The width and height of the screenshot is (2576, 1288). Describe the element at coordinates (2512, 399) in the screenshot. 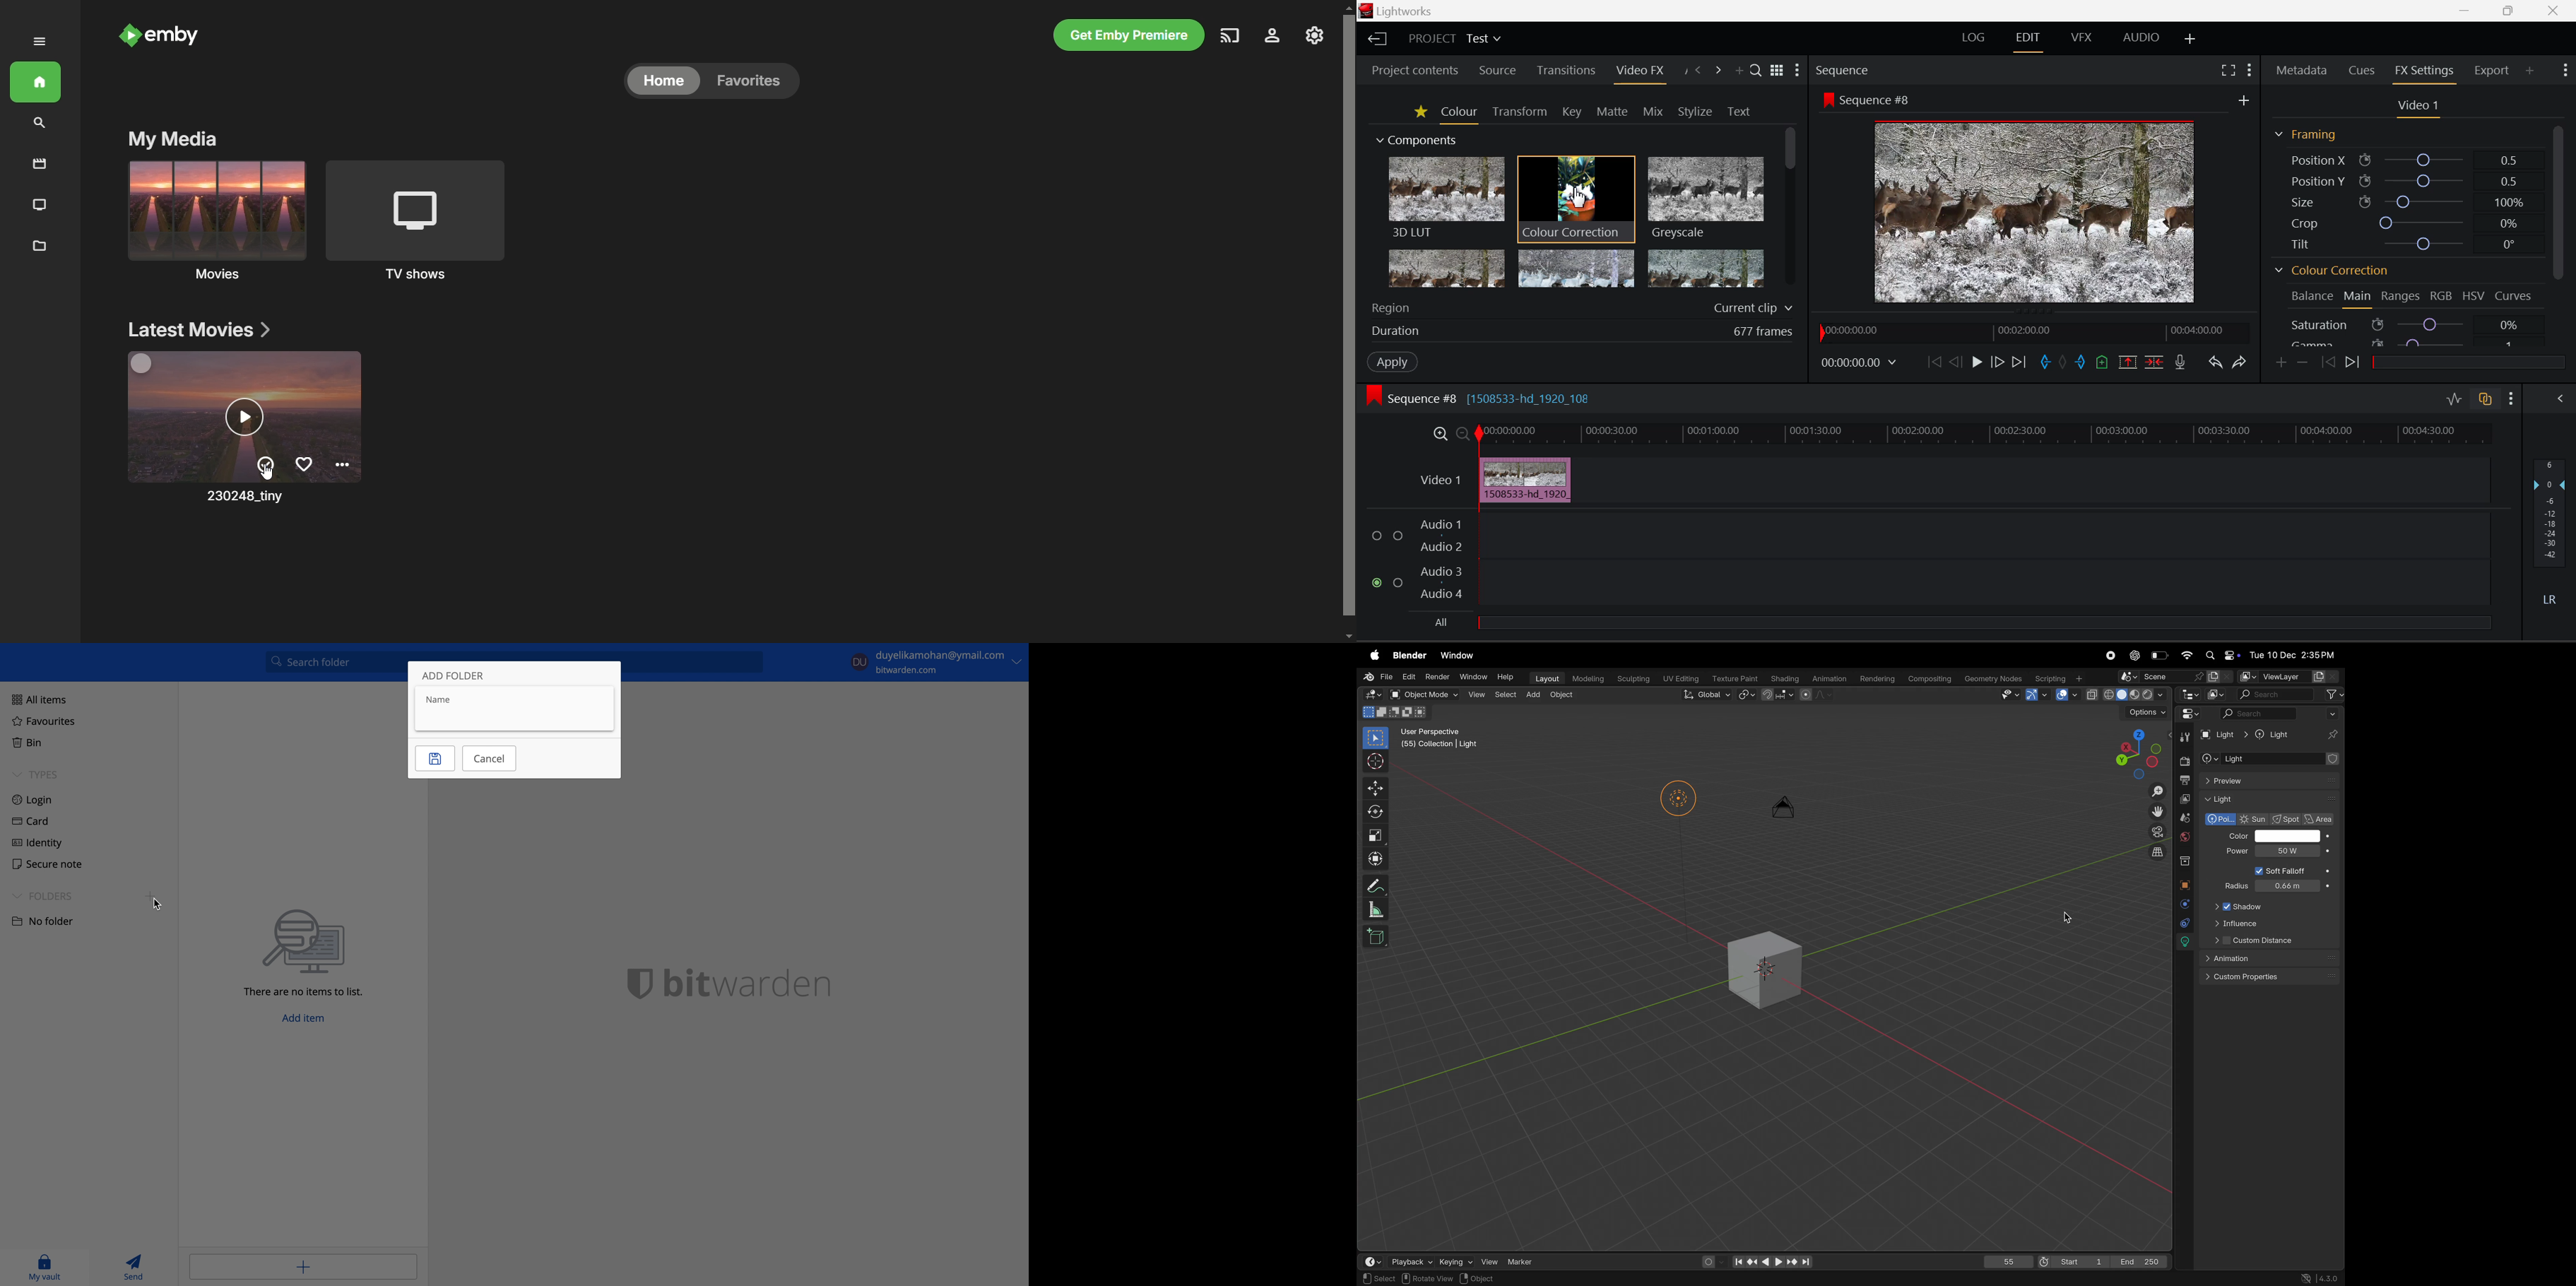

I see `Show Settings` at that location.